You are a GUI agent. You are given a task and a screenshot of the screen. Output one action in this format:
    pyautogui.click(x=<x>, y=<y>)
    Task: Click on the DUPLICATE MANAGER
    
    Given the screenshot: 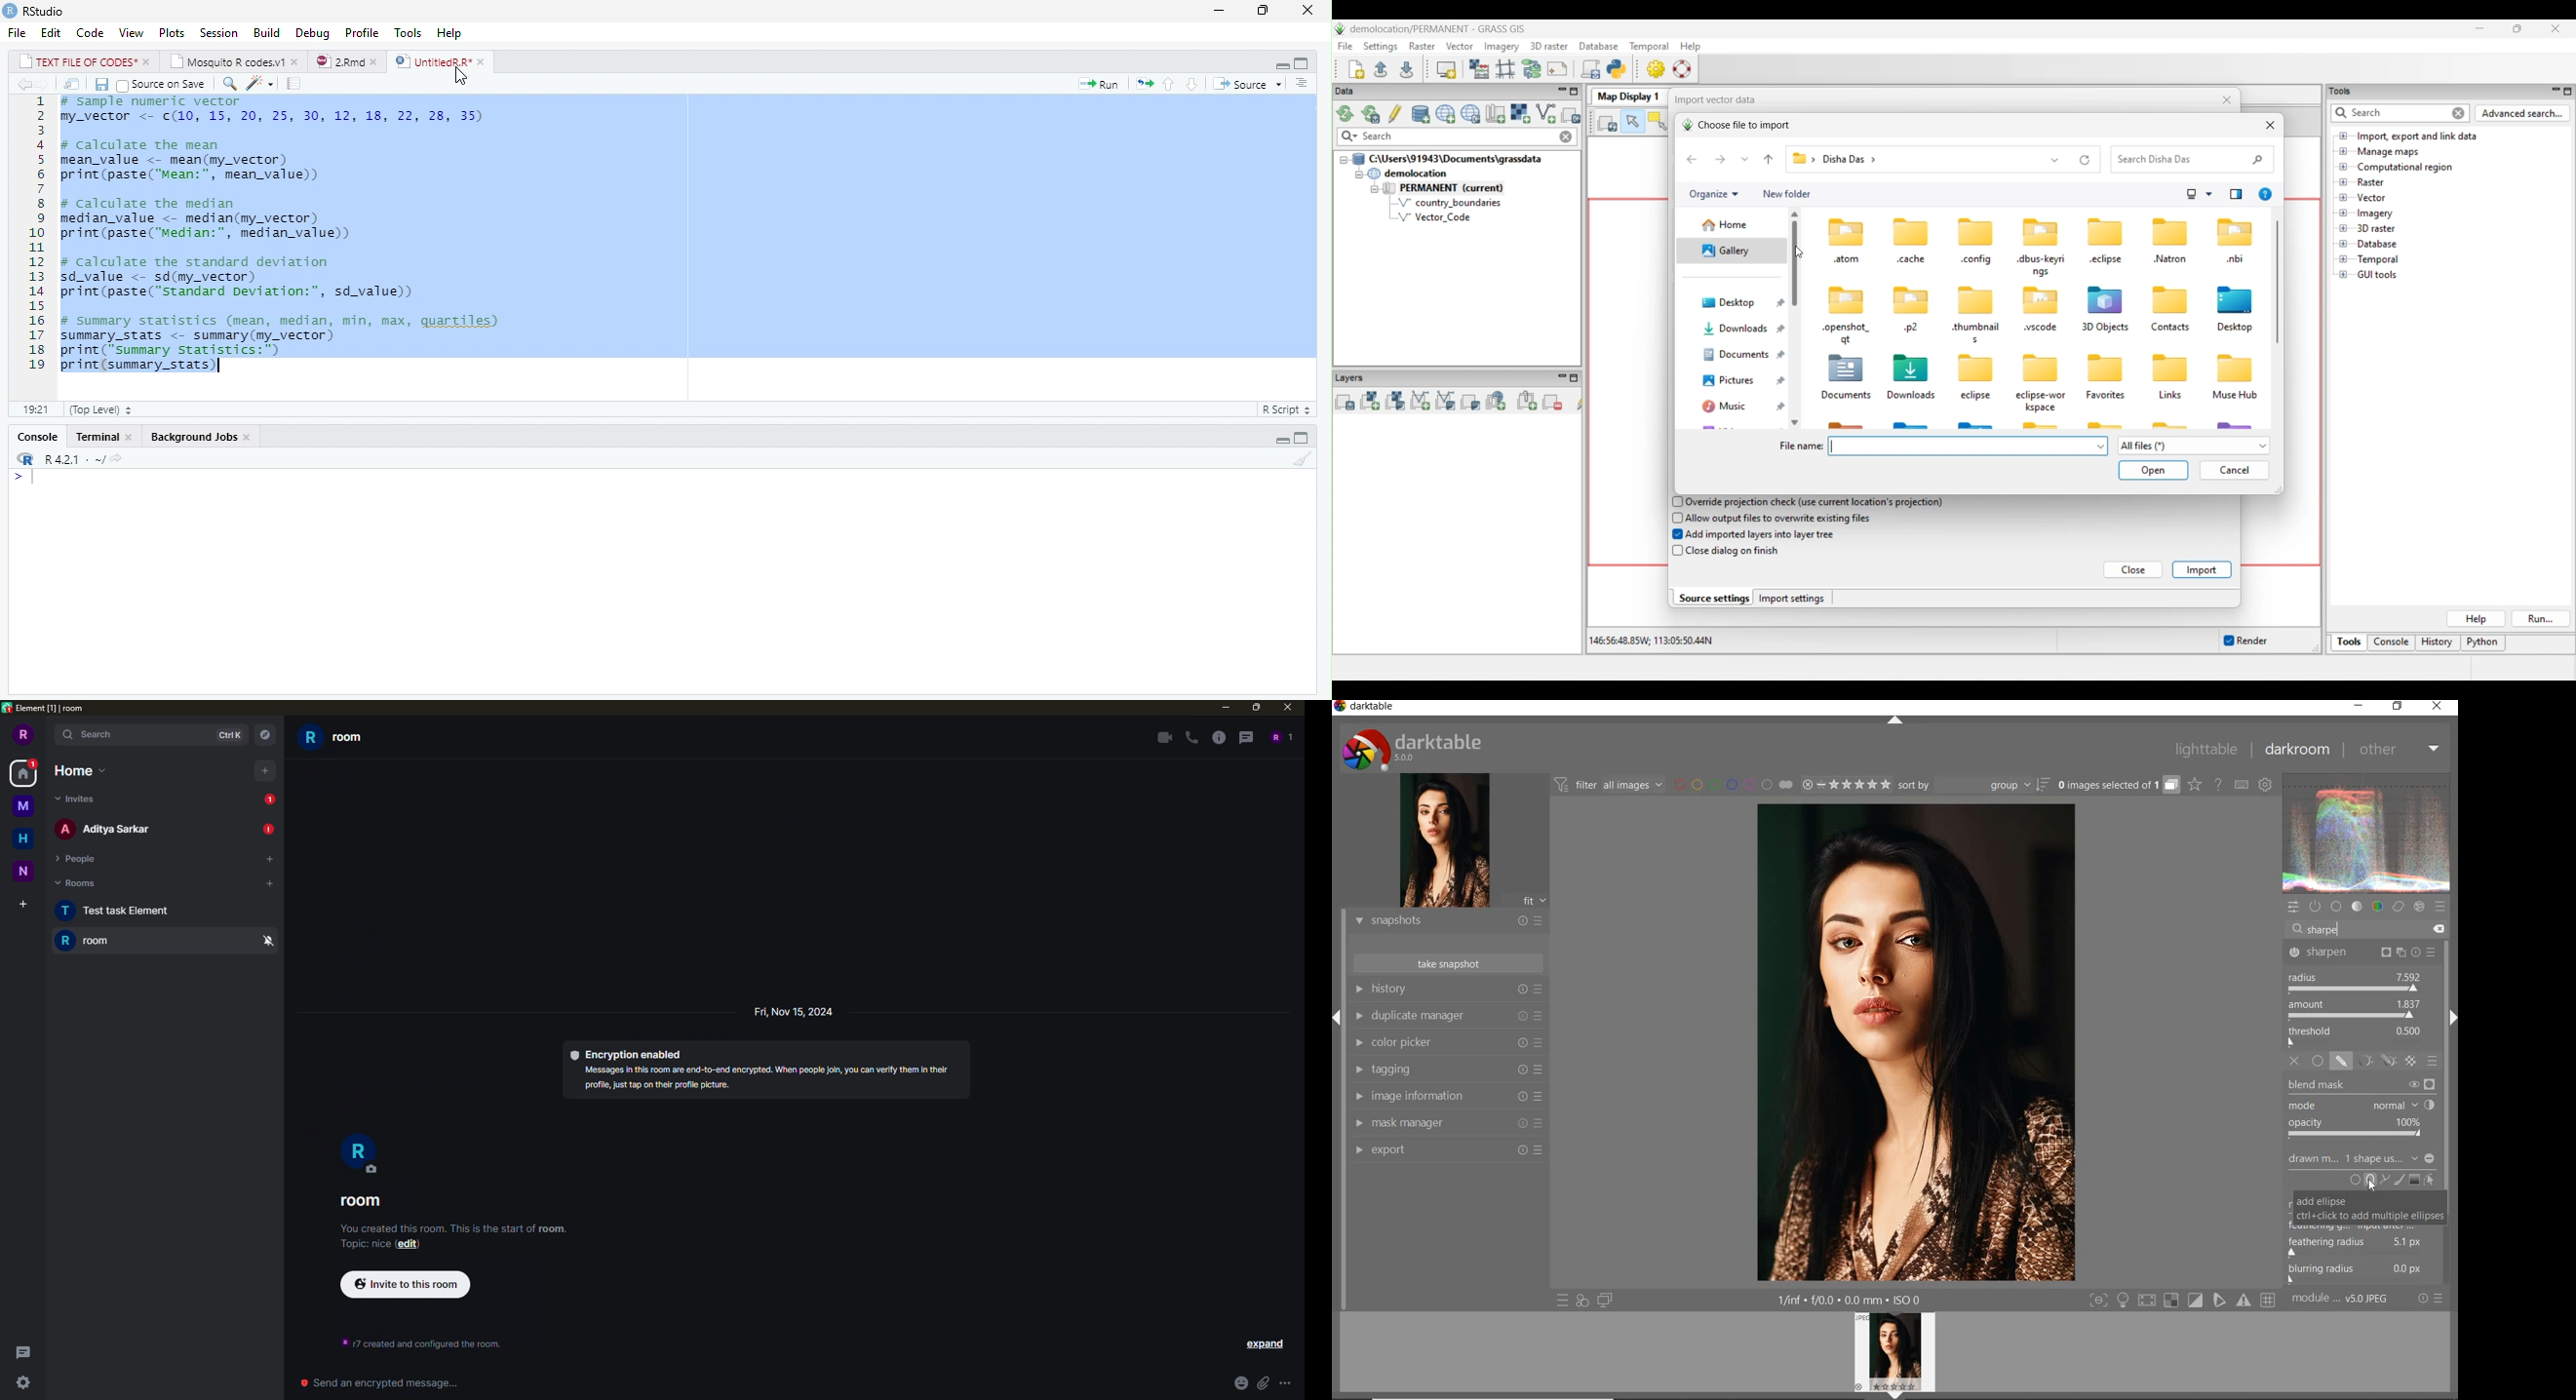 What is the action you would take?
    pyautogui.click(x=1450, y=1018)
    